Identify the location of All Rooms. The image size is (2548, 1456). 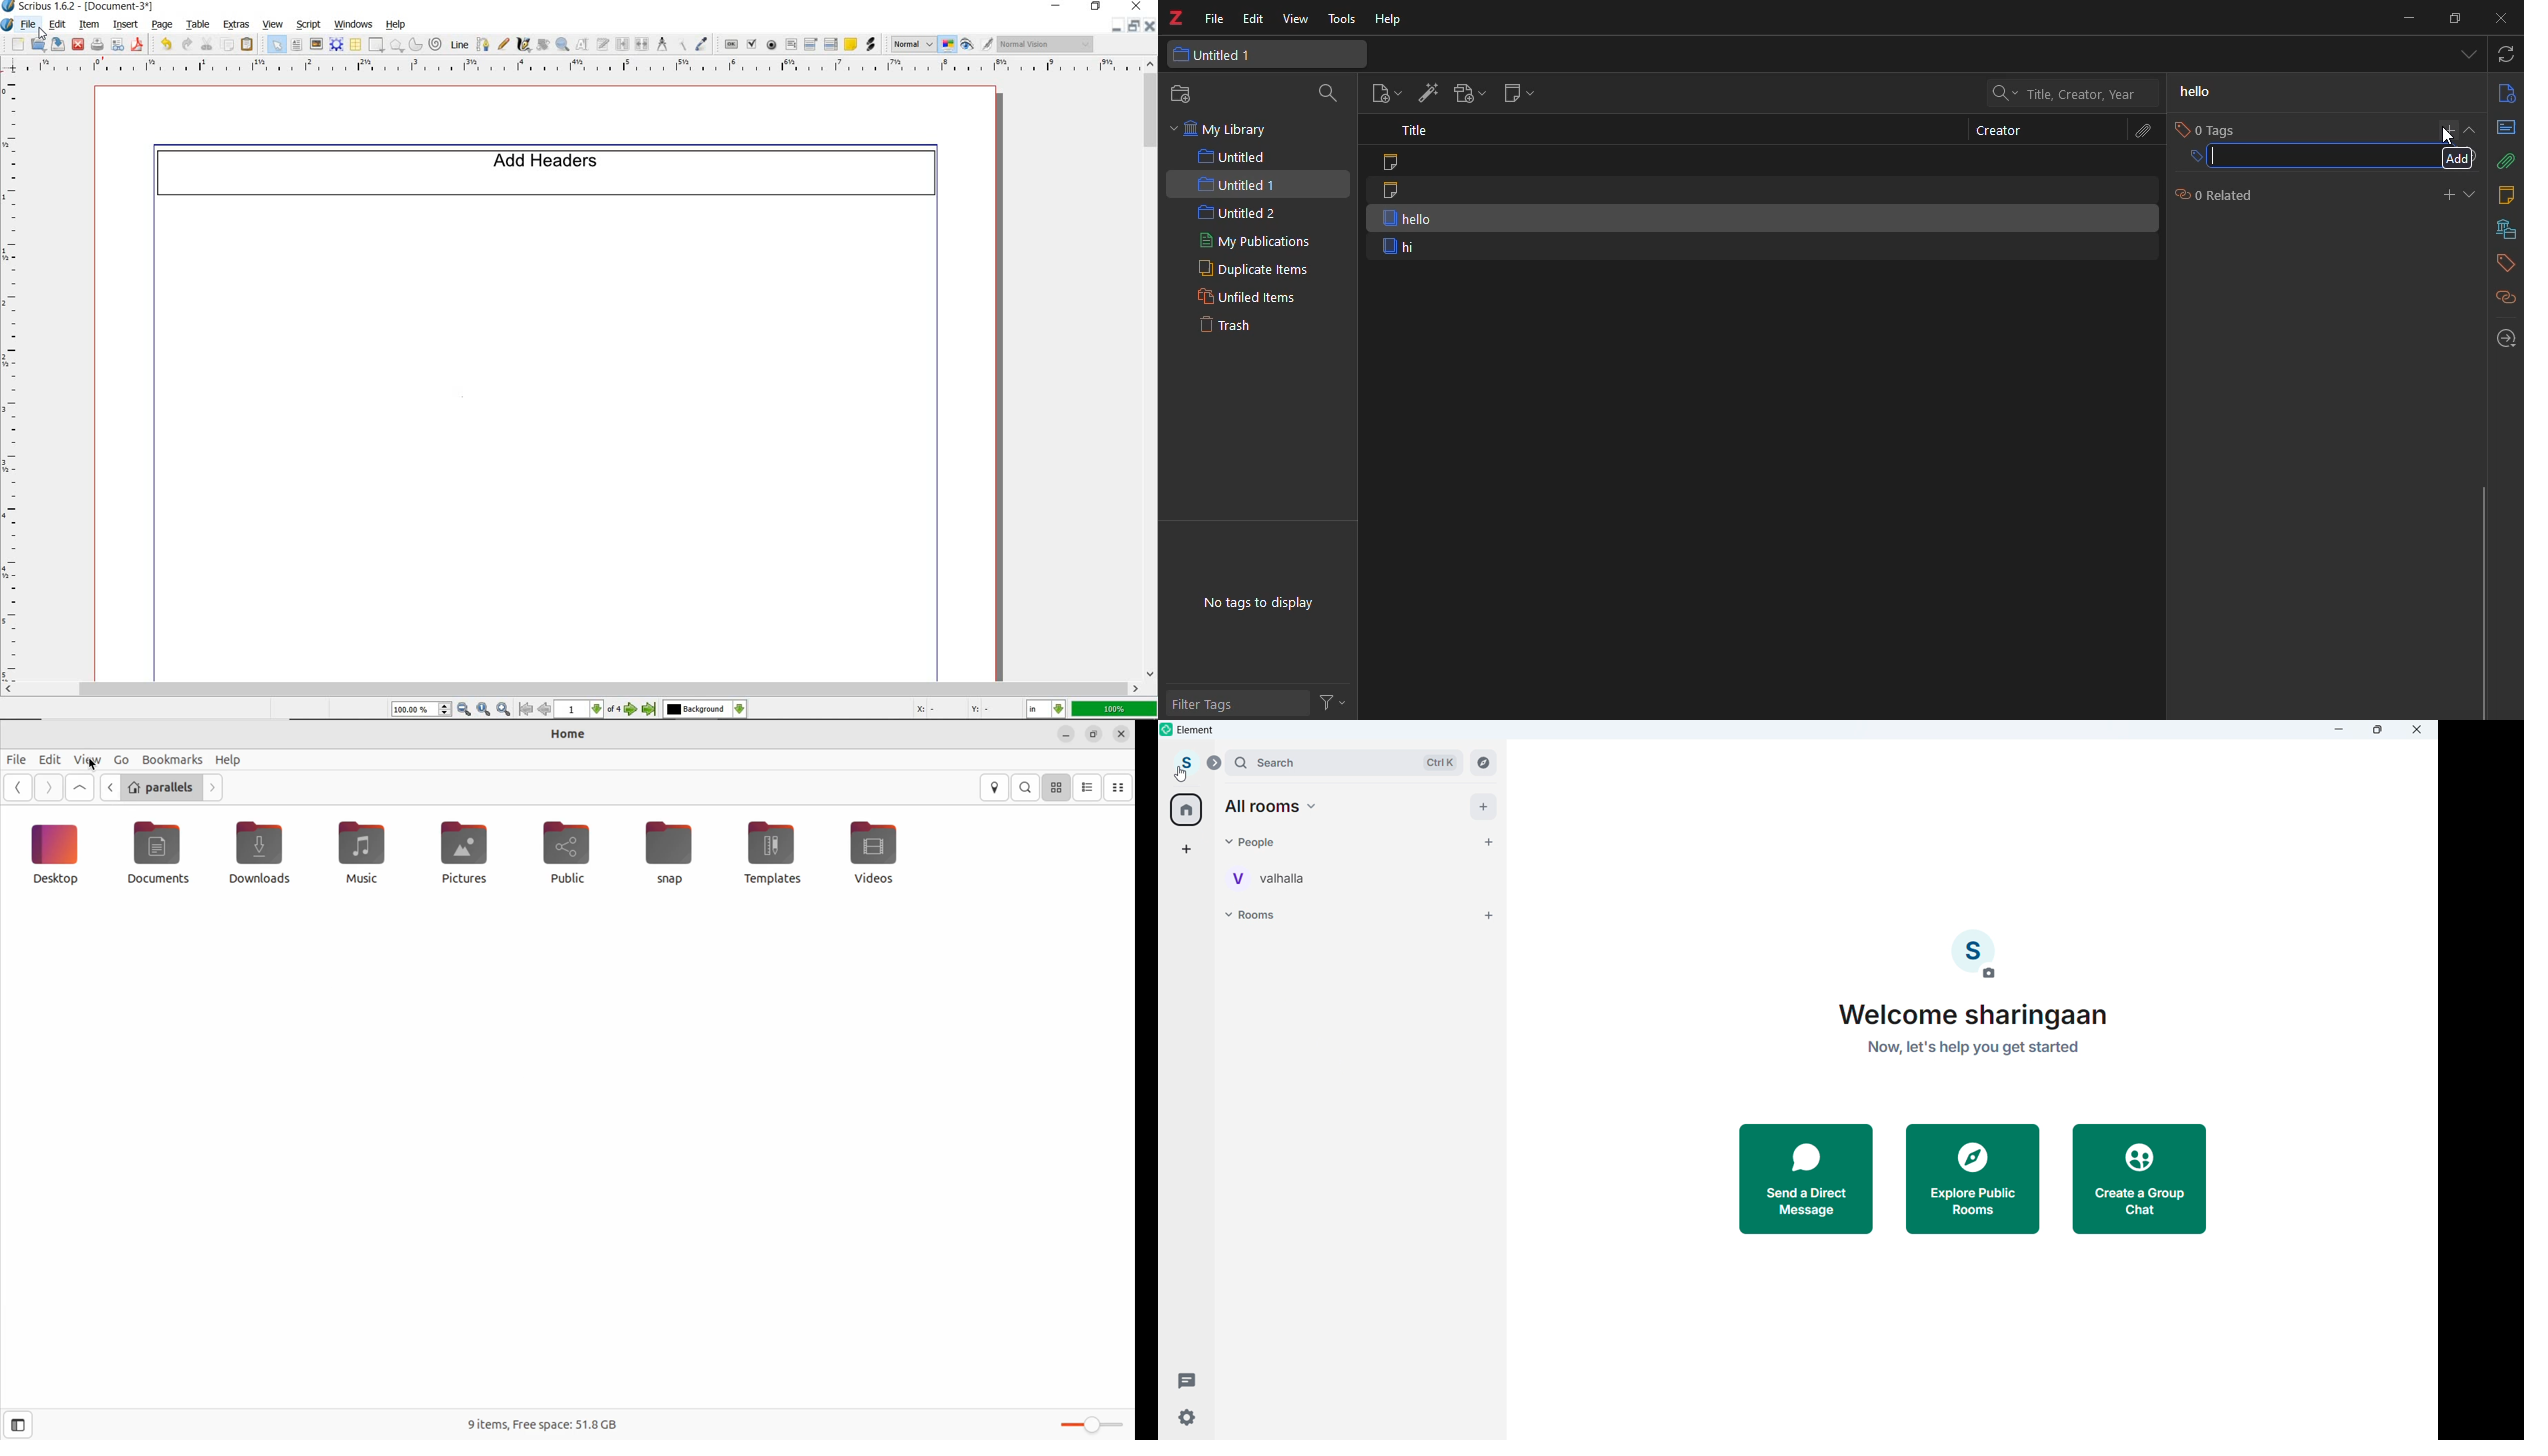
(1276, 807).